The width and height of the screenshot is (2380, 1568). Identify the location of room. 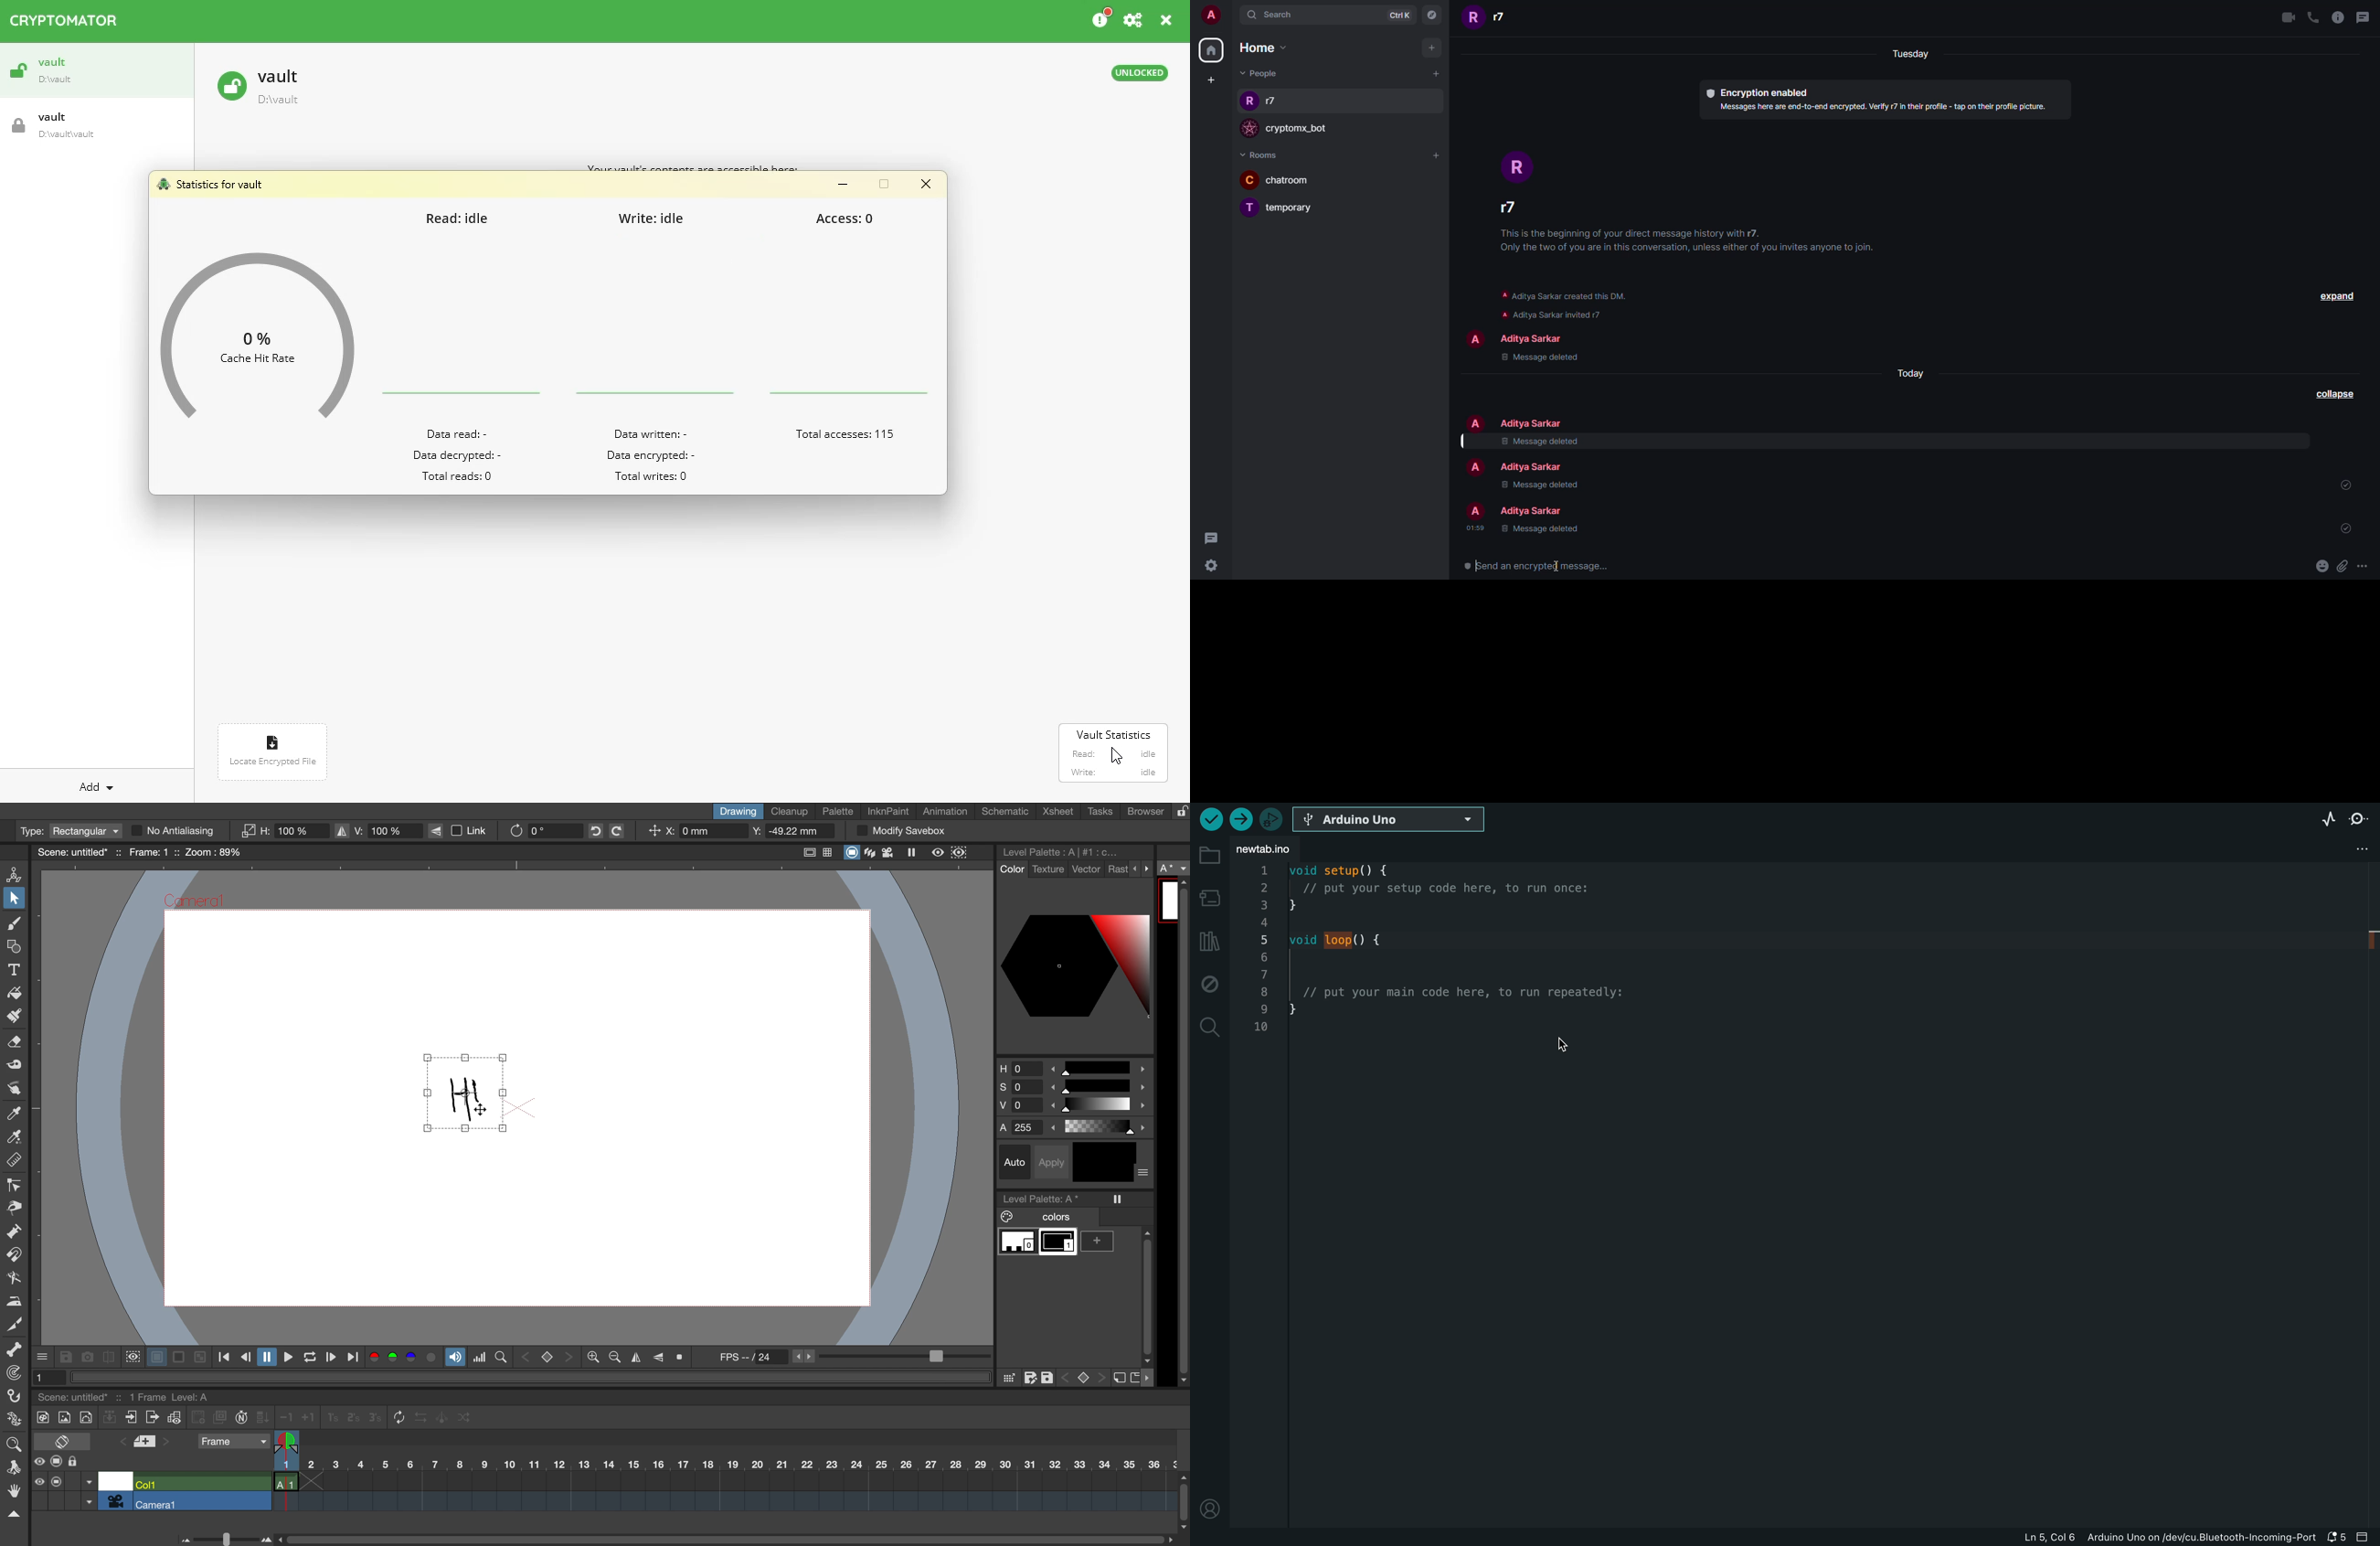
(1294, 209).